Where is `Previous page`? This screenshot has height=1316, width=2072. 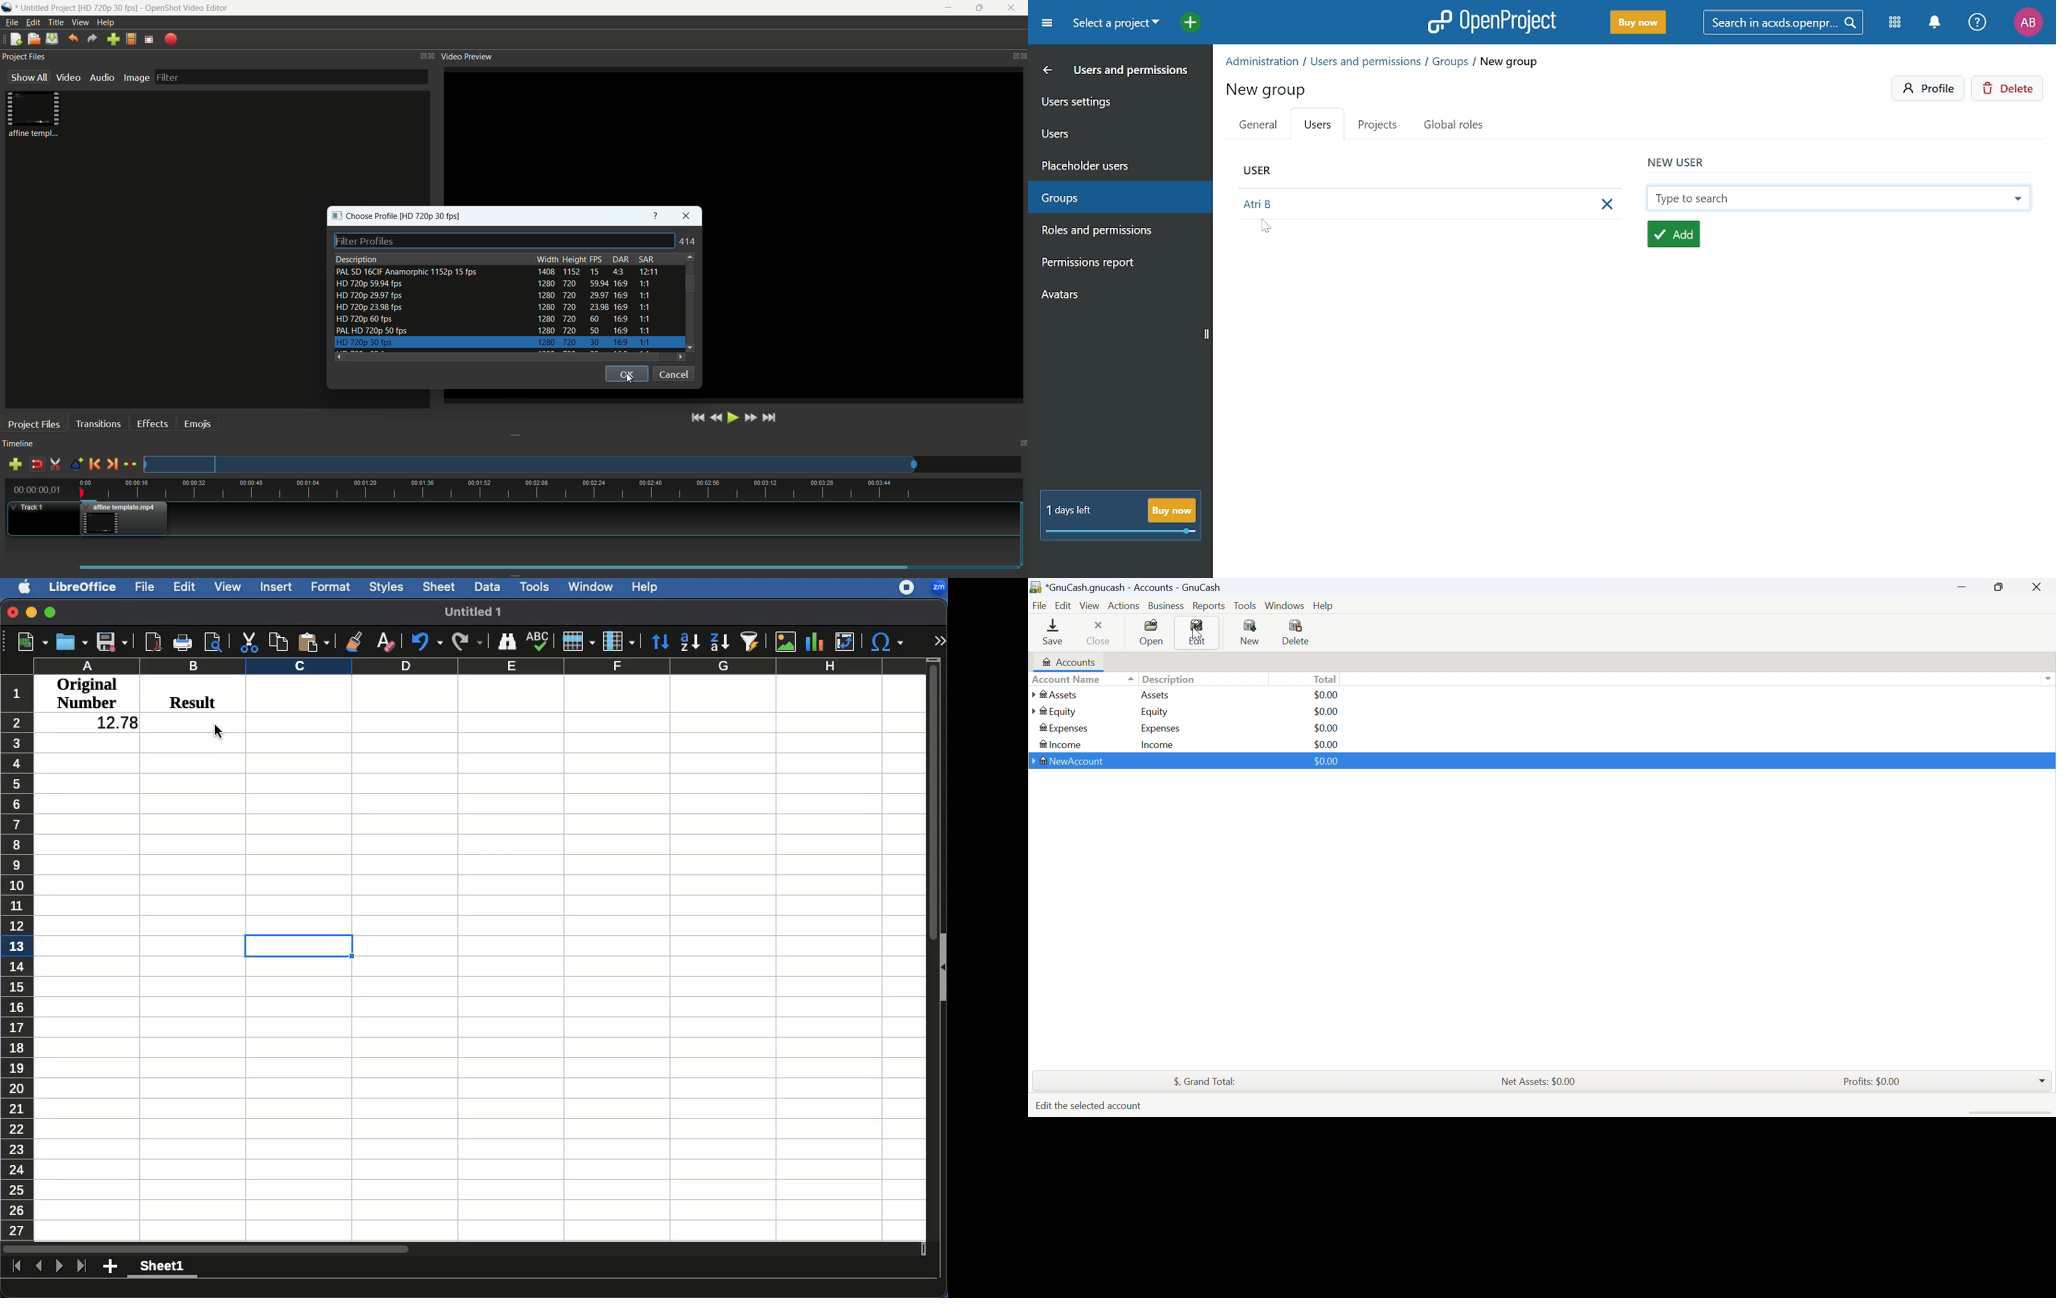 Previous page is located at coordinates (39, 1266).